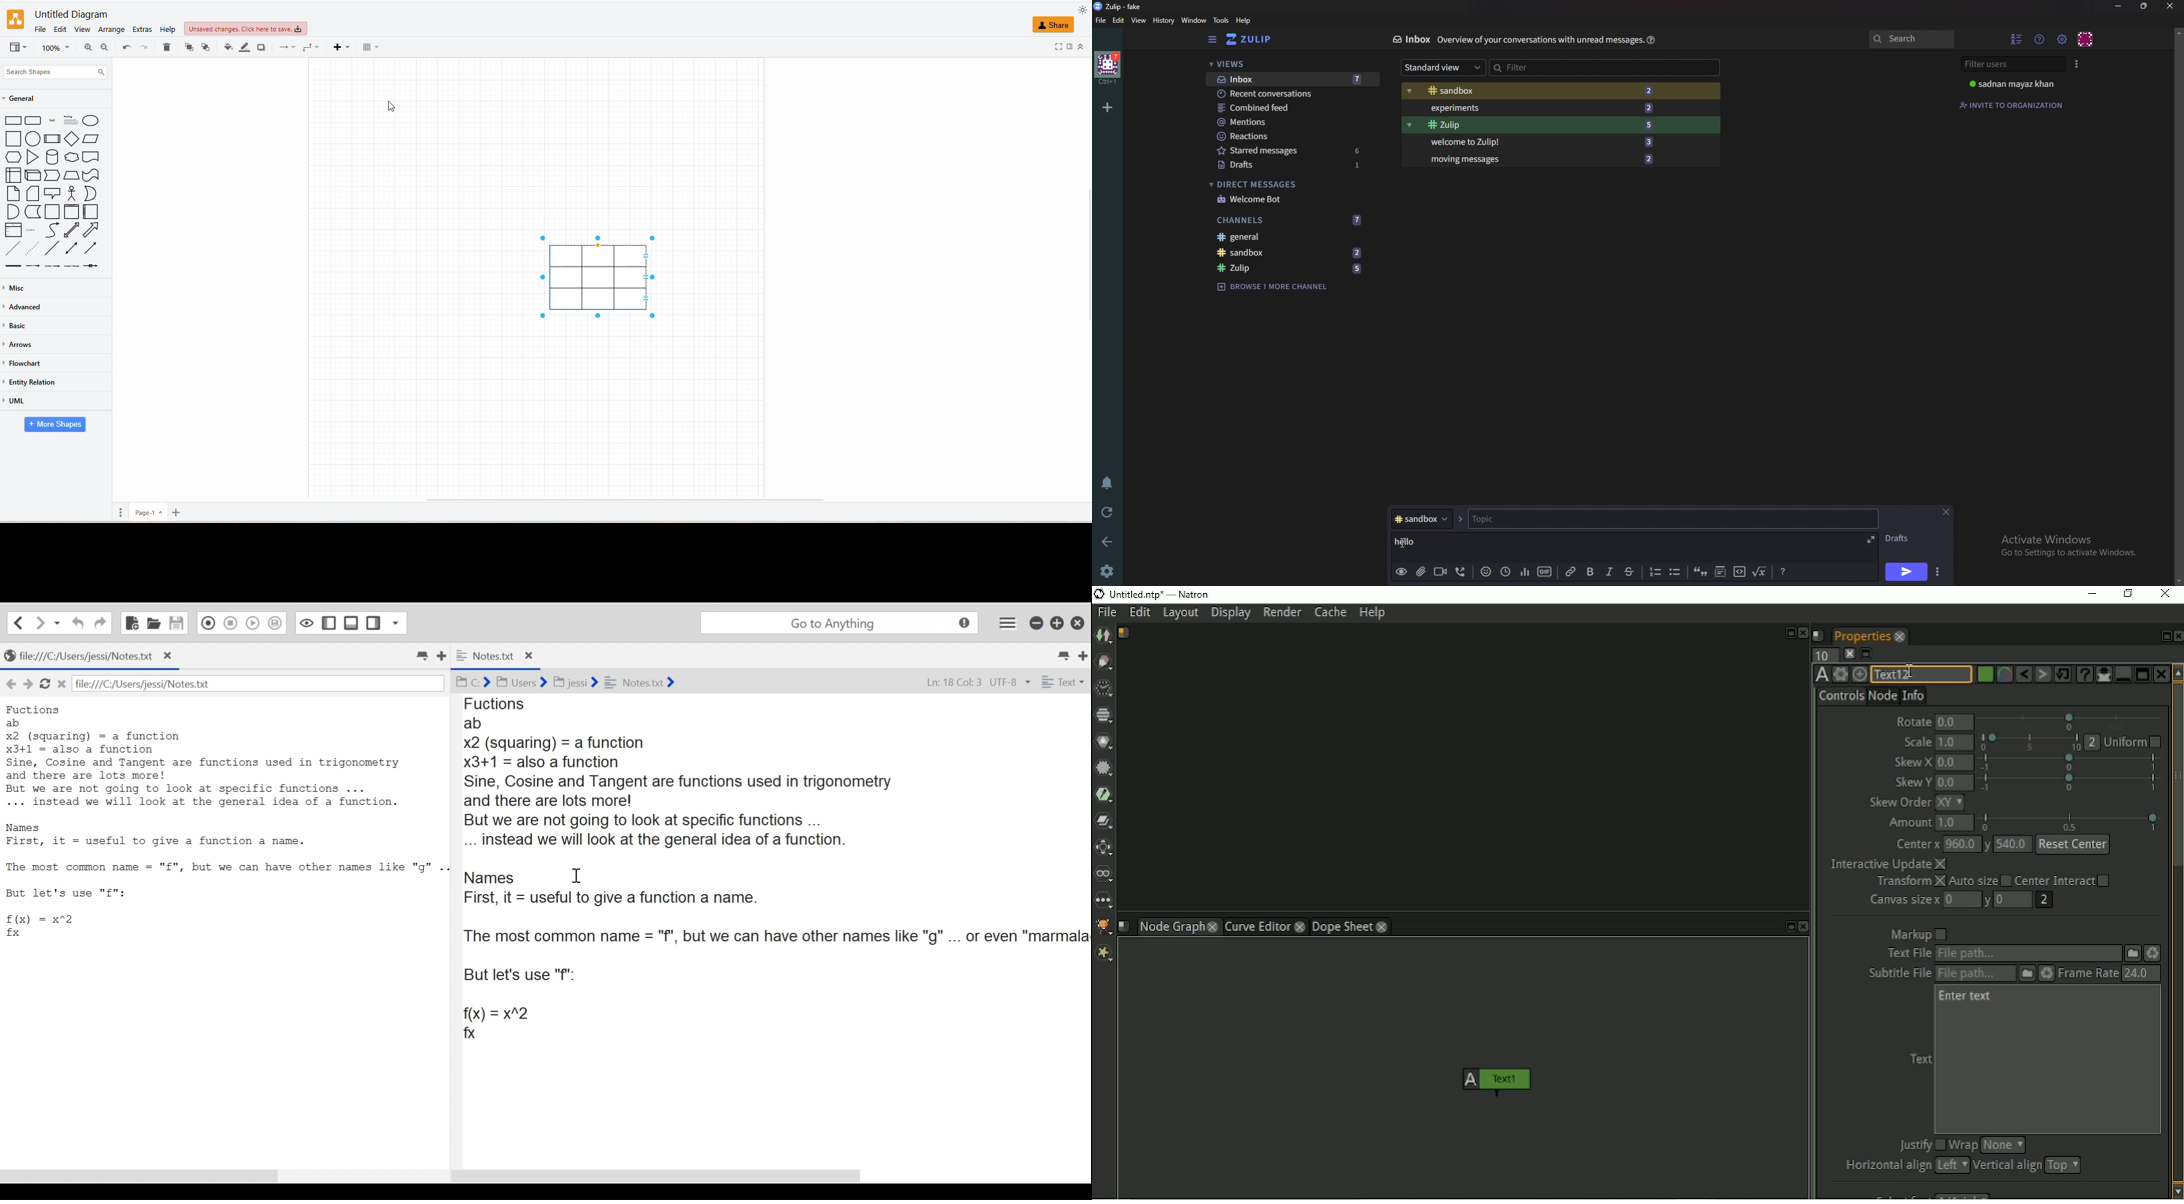 Image resolution: width=2184 pixels, height=1204 pixels. Describe the element at coordinates (2071, 721) in the screenshot. I see `selection bar` at that location.